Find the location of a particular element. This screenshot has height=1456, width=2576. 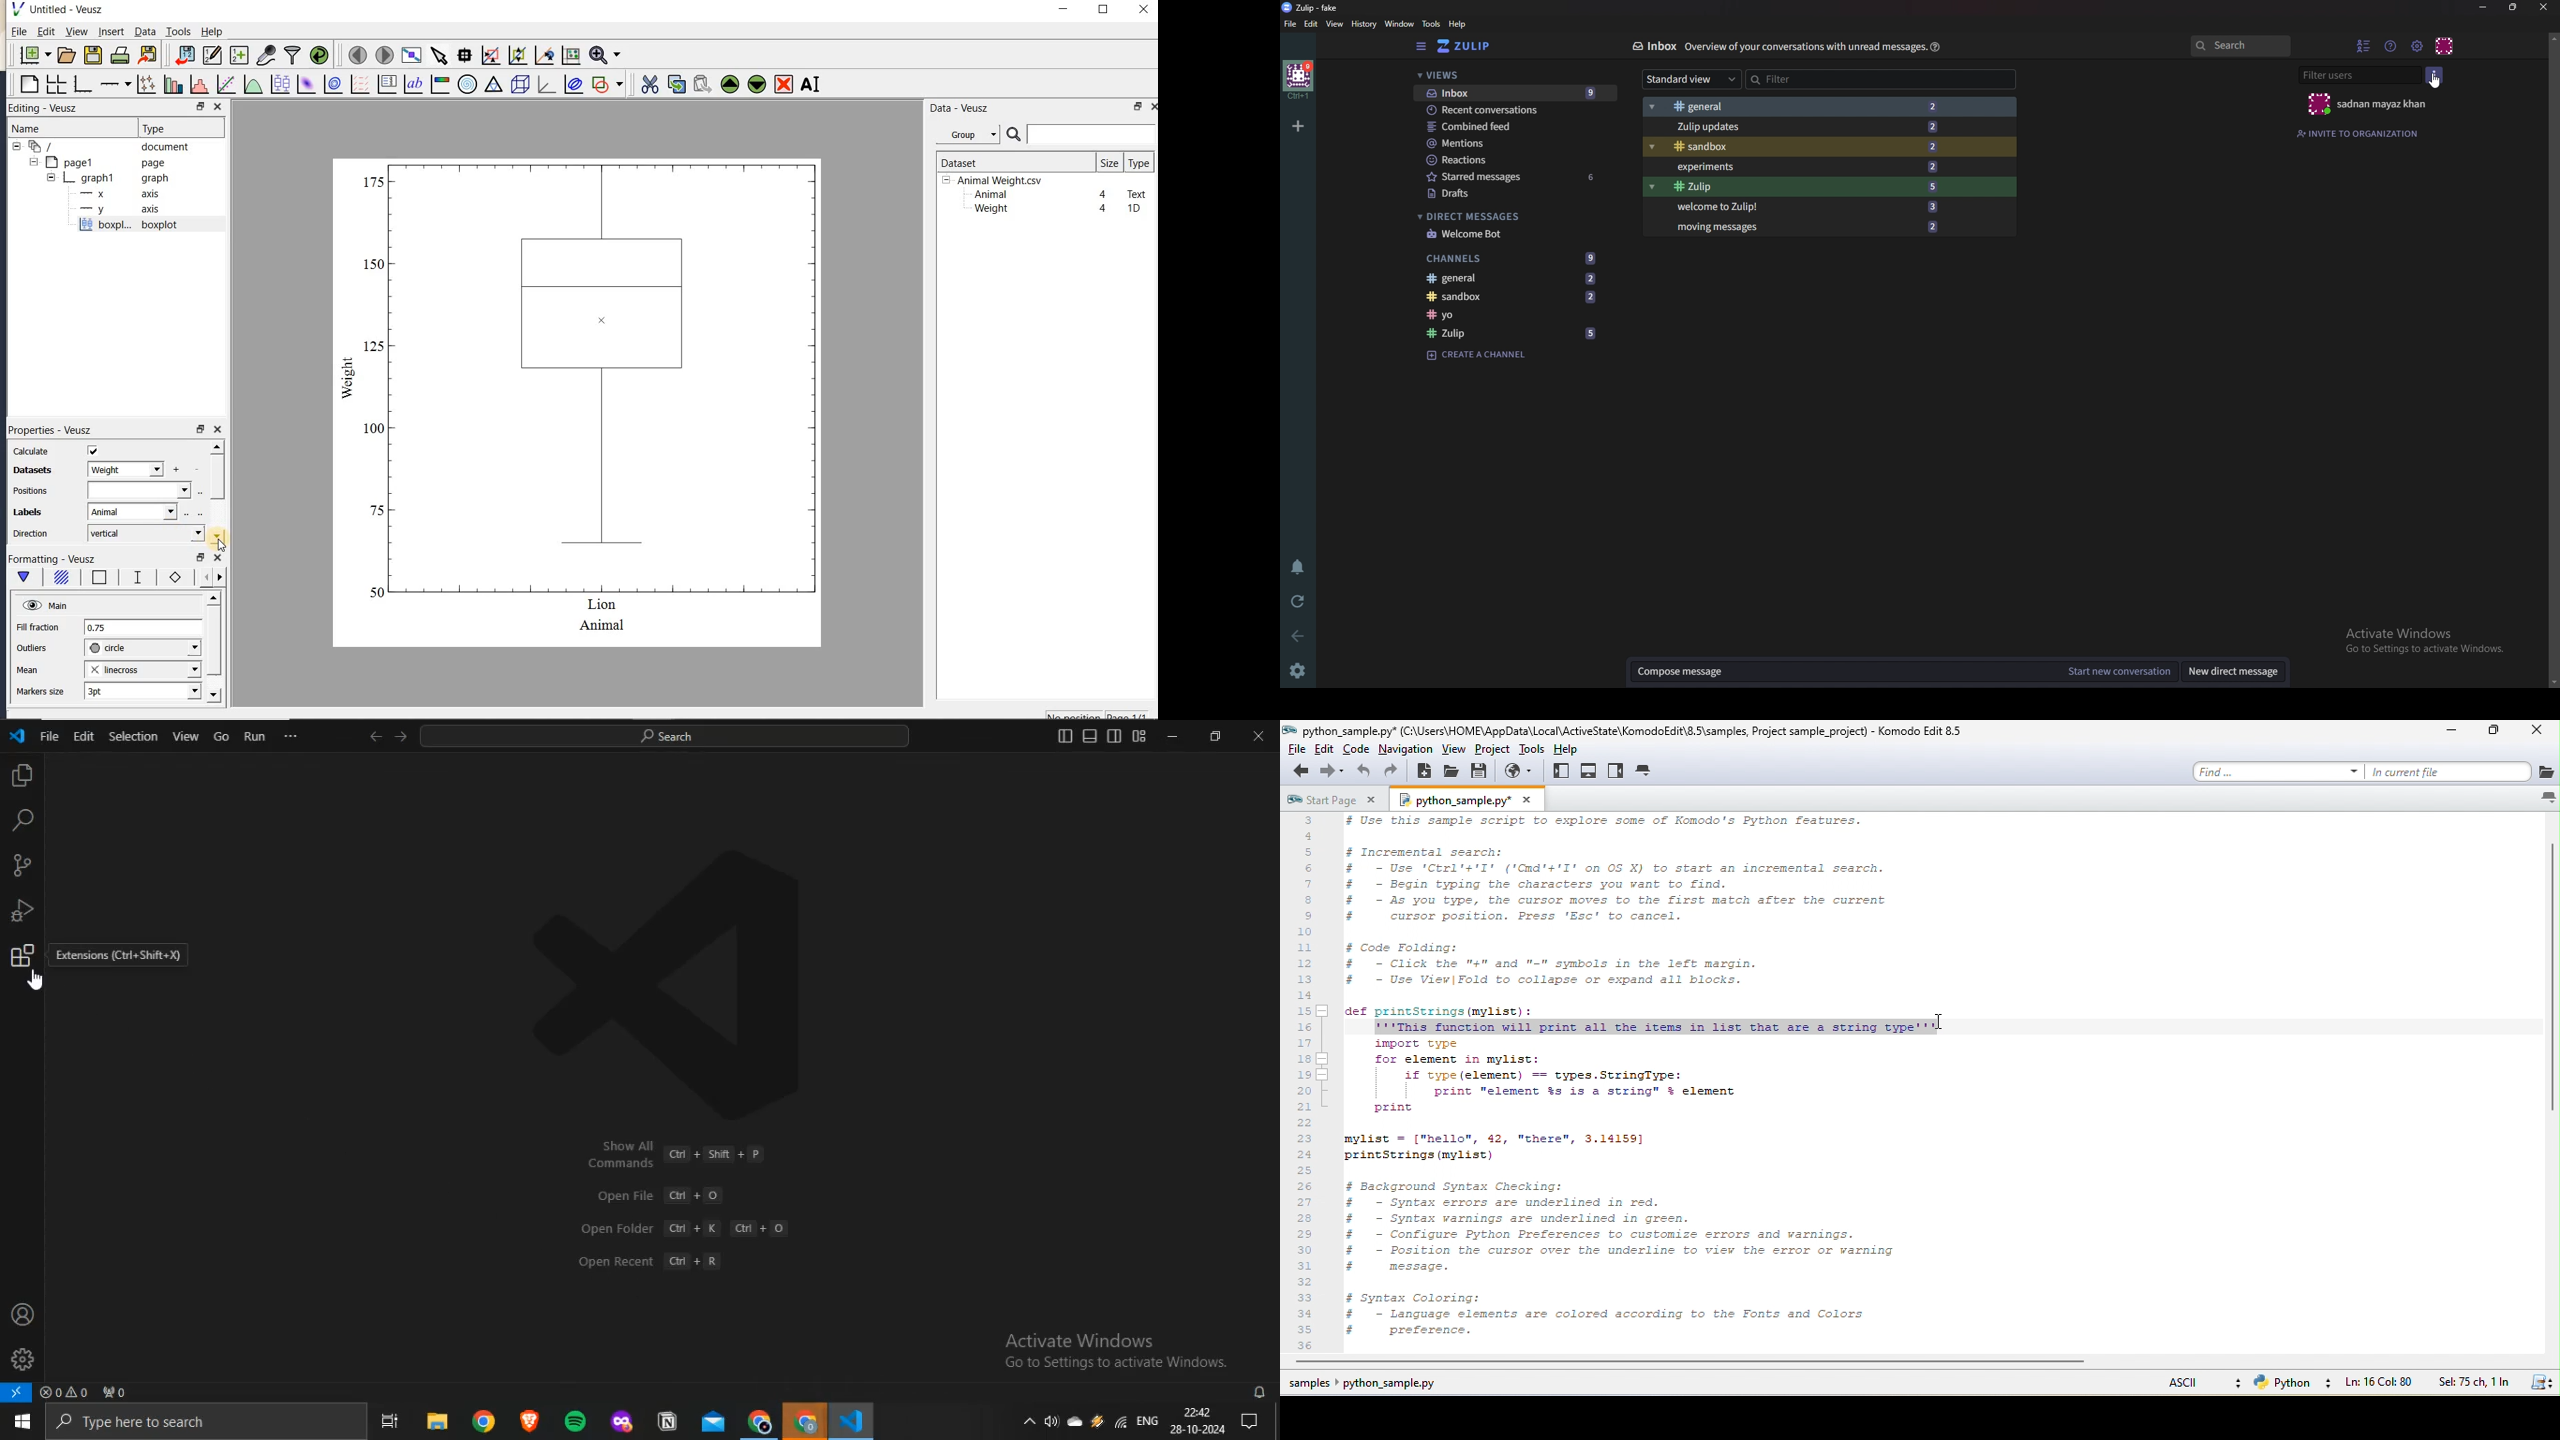

Combine feed is located at coordinates (1508, 125).